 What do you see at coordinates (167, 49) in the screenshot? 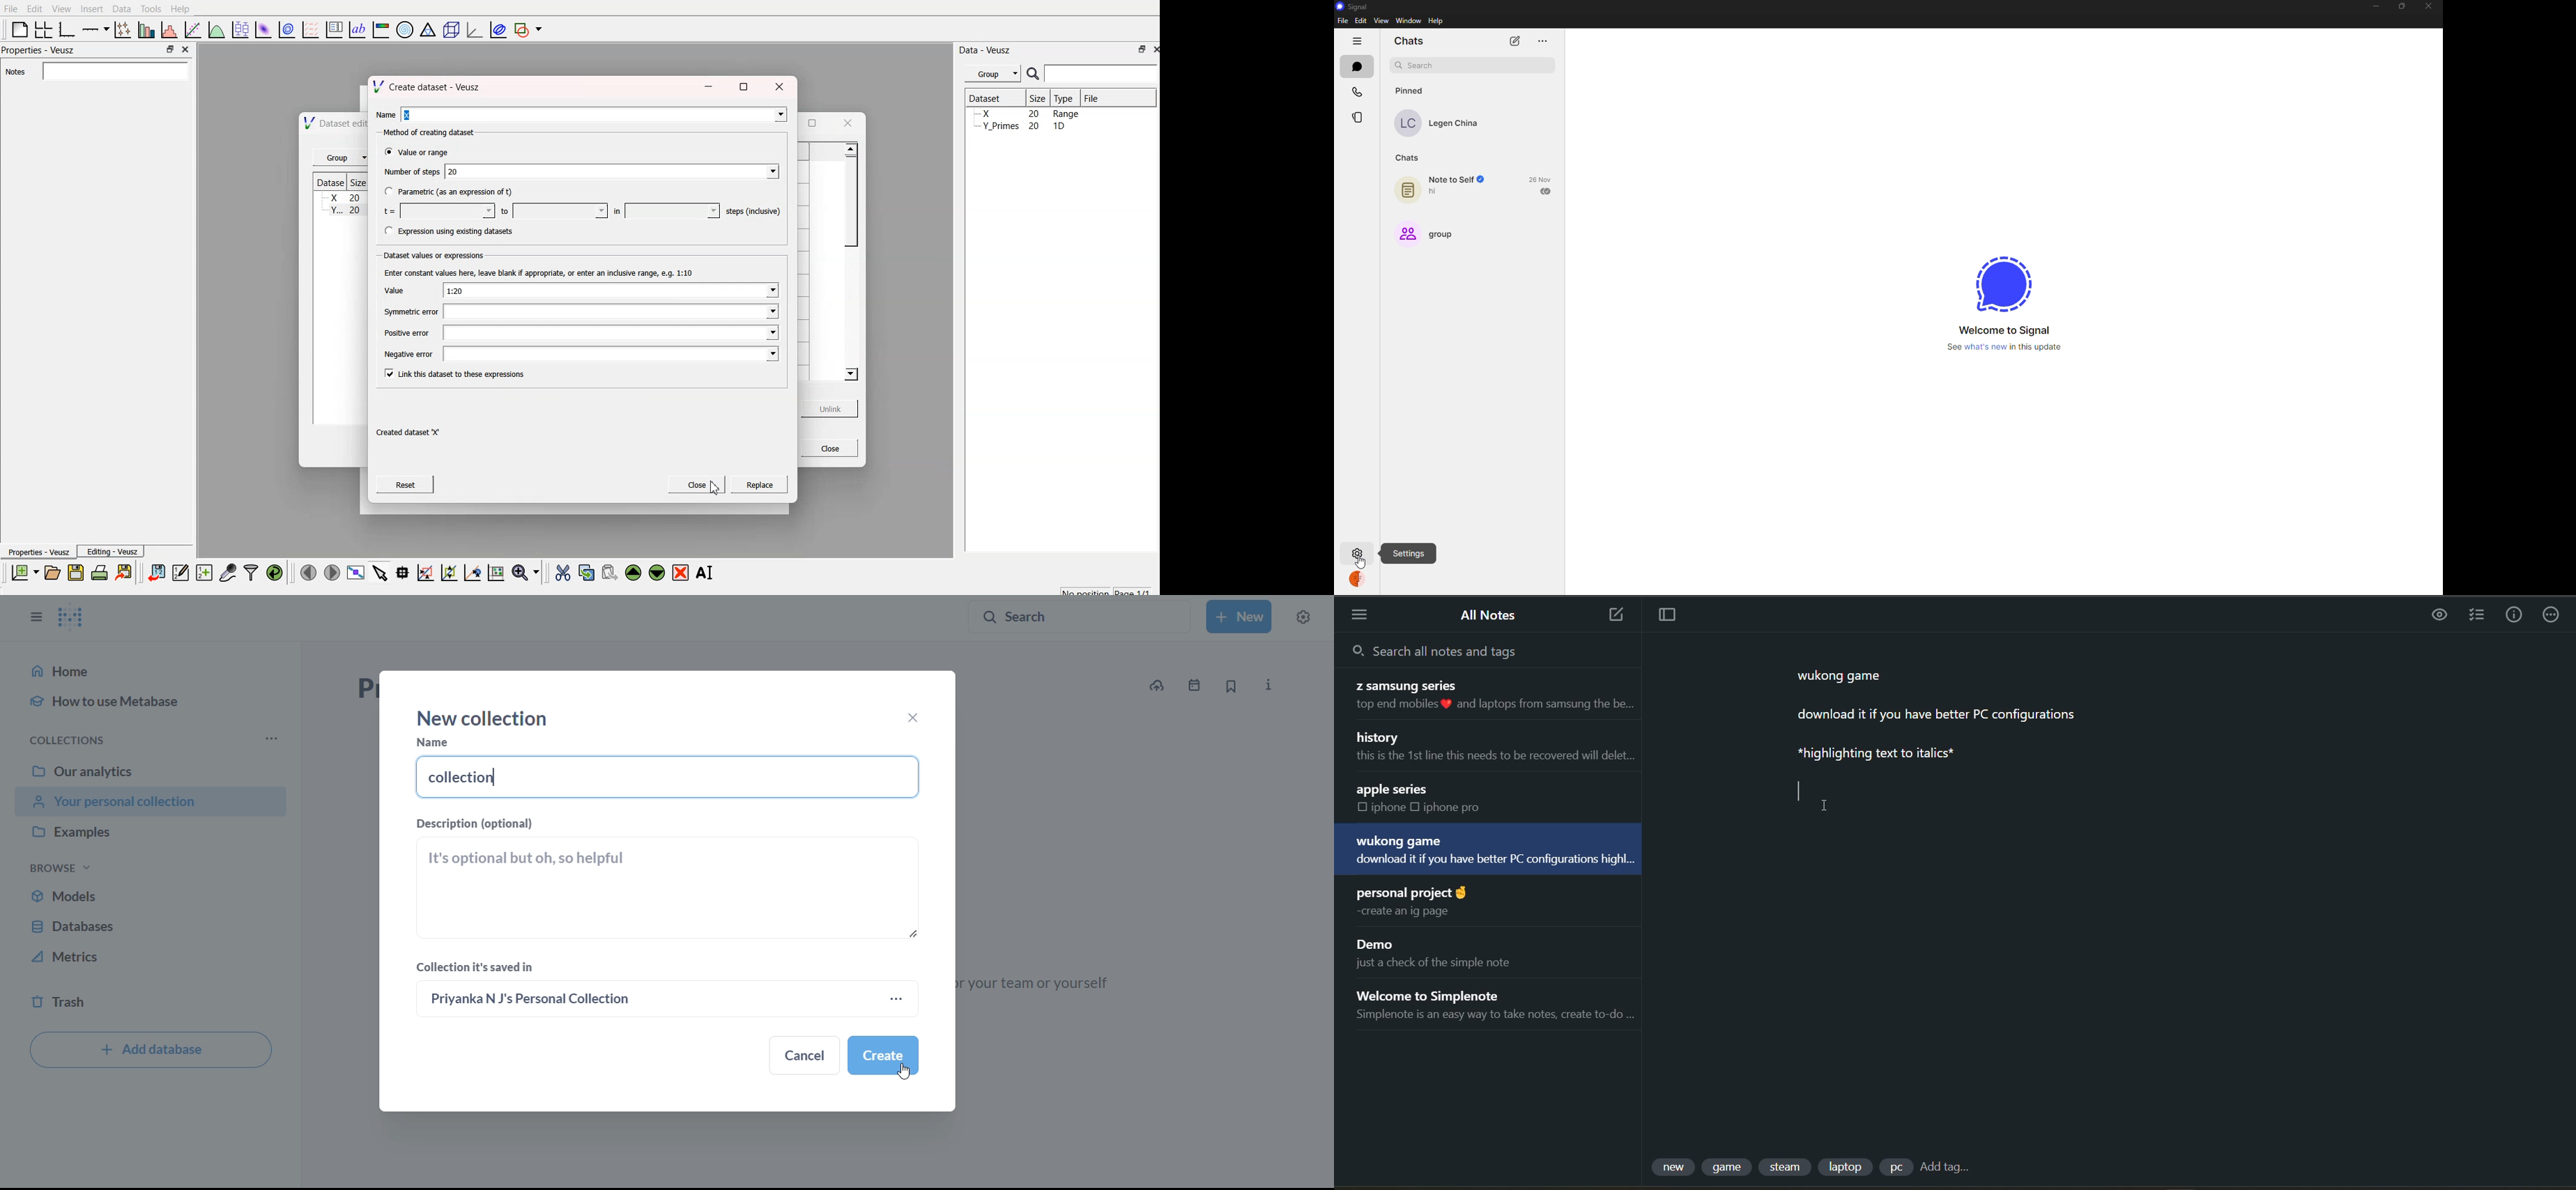
I see `maximize` at bounding box center [167, 49].